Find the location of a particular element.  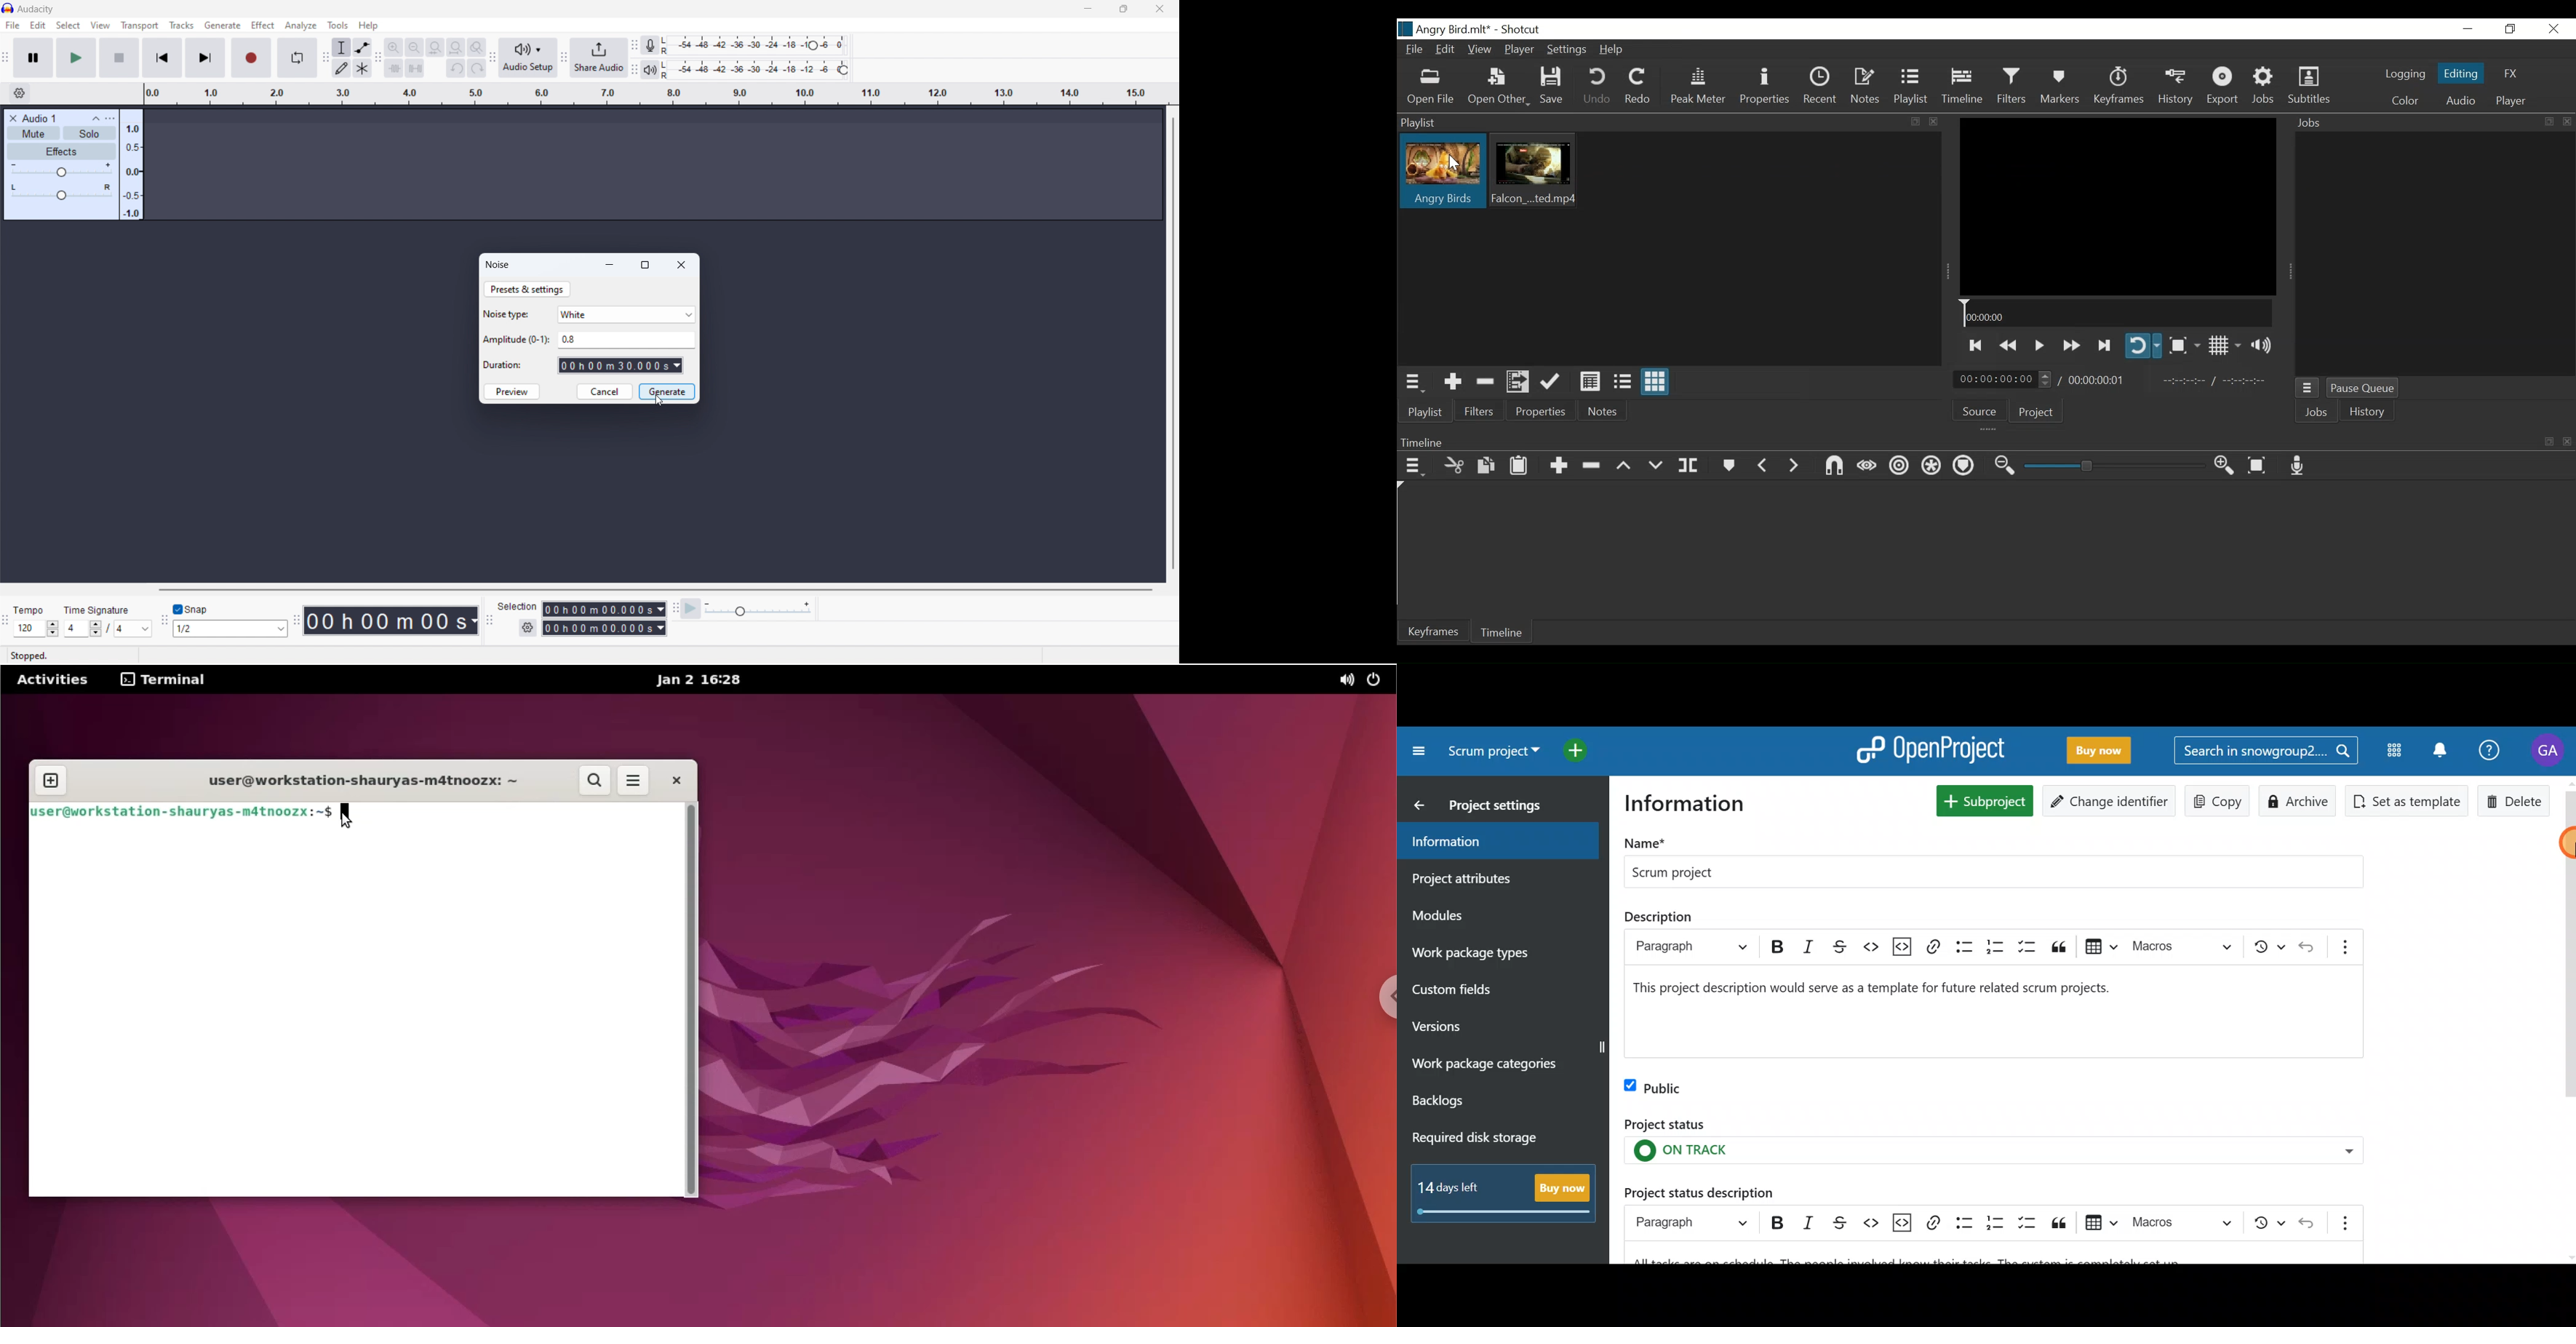

snapping toolbar is located at coordinates (164, 619).